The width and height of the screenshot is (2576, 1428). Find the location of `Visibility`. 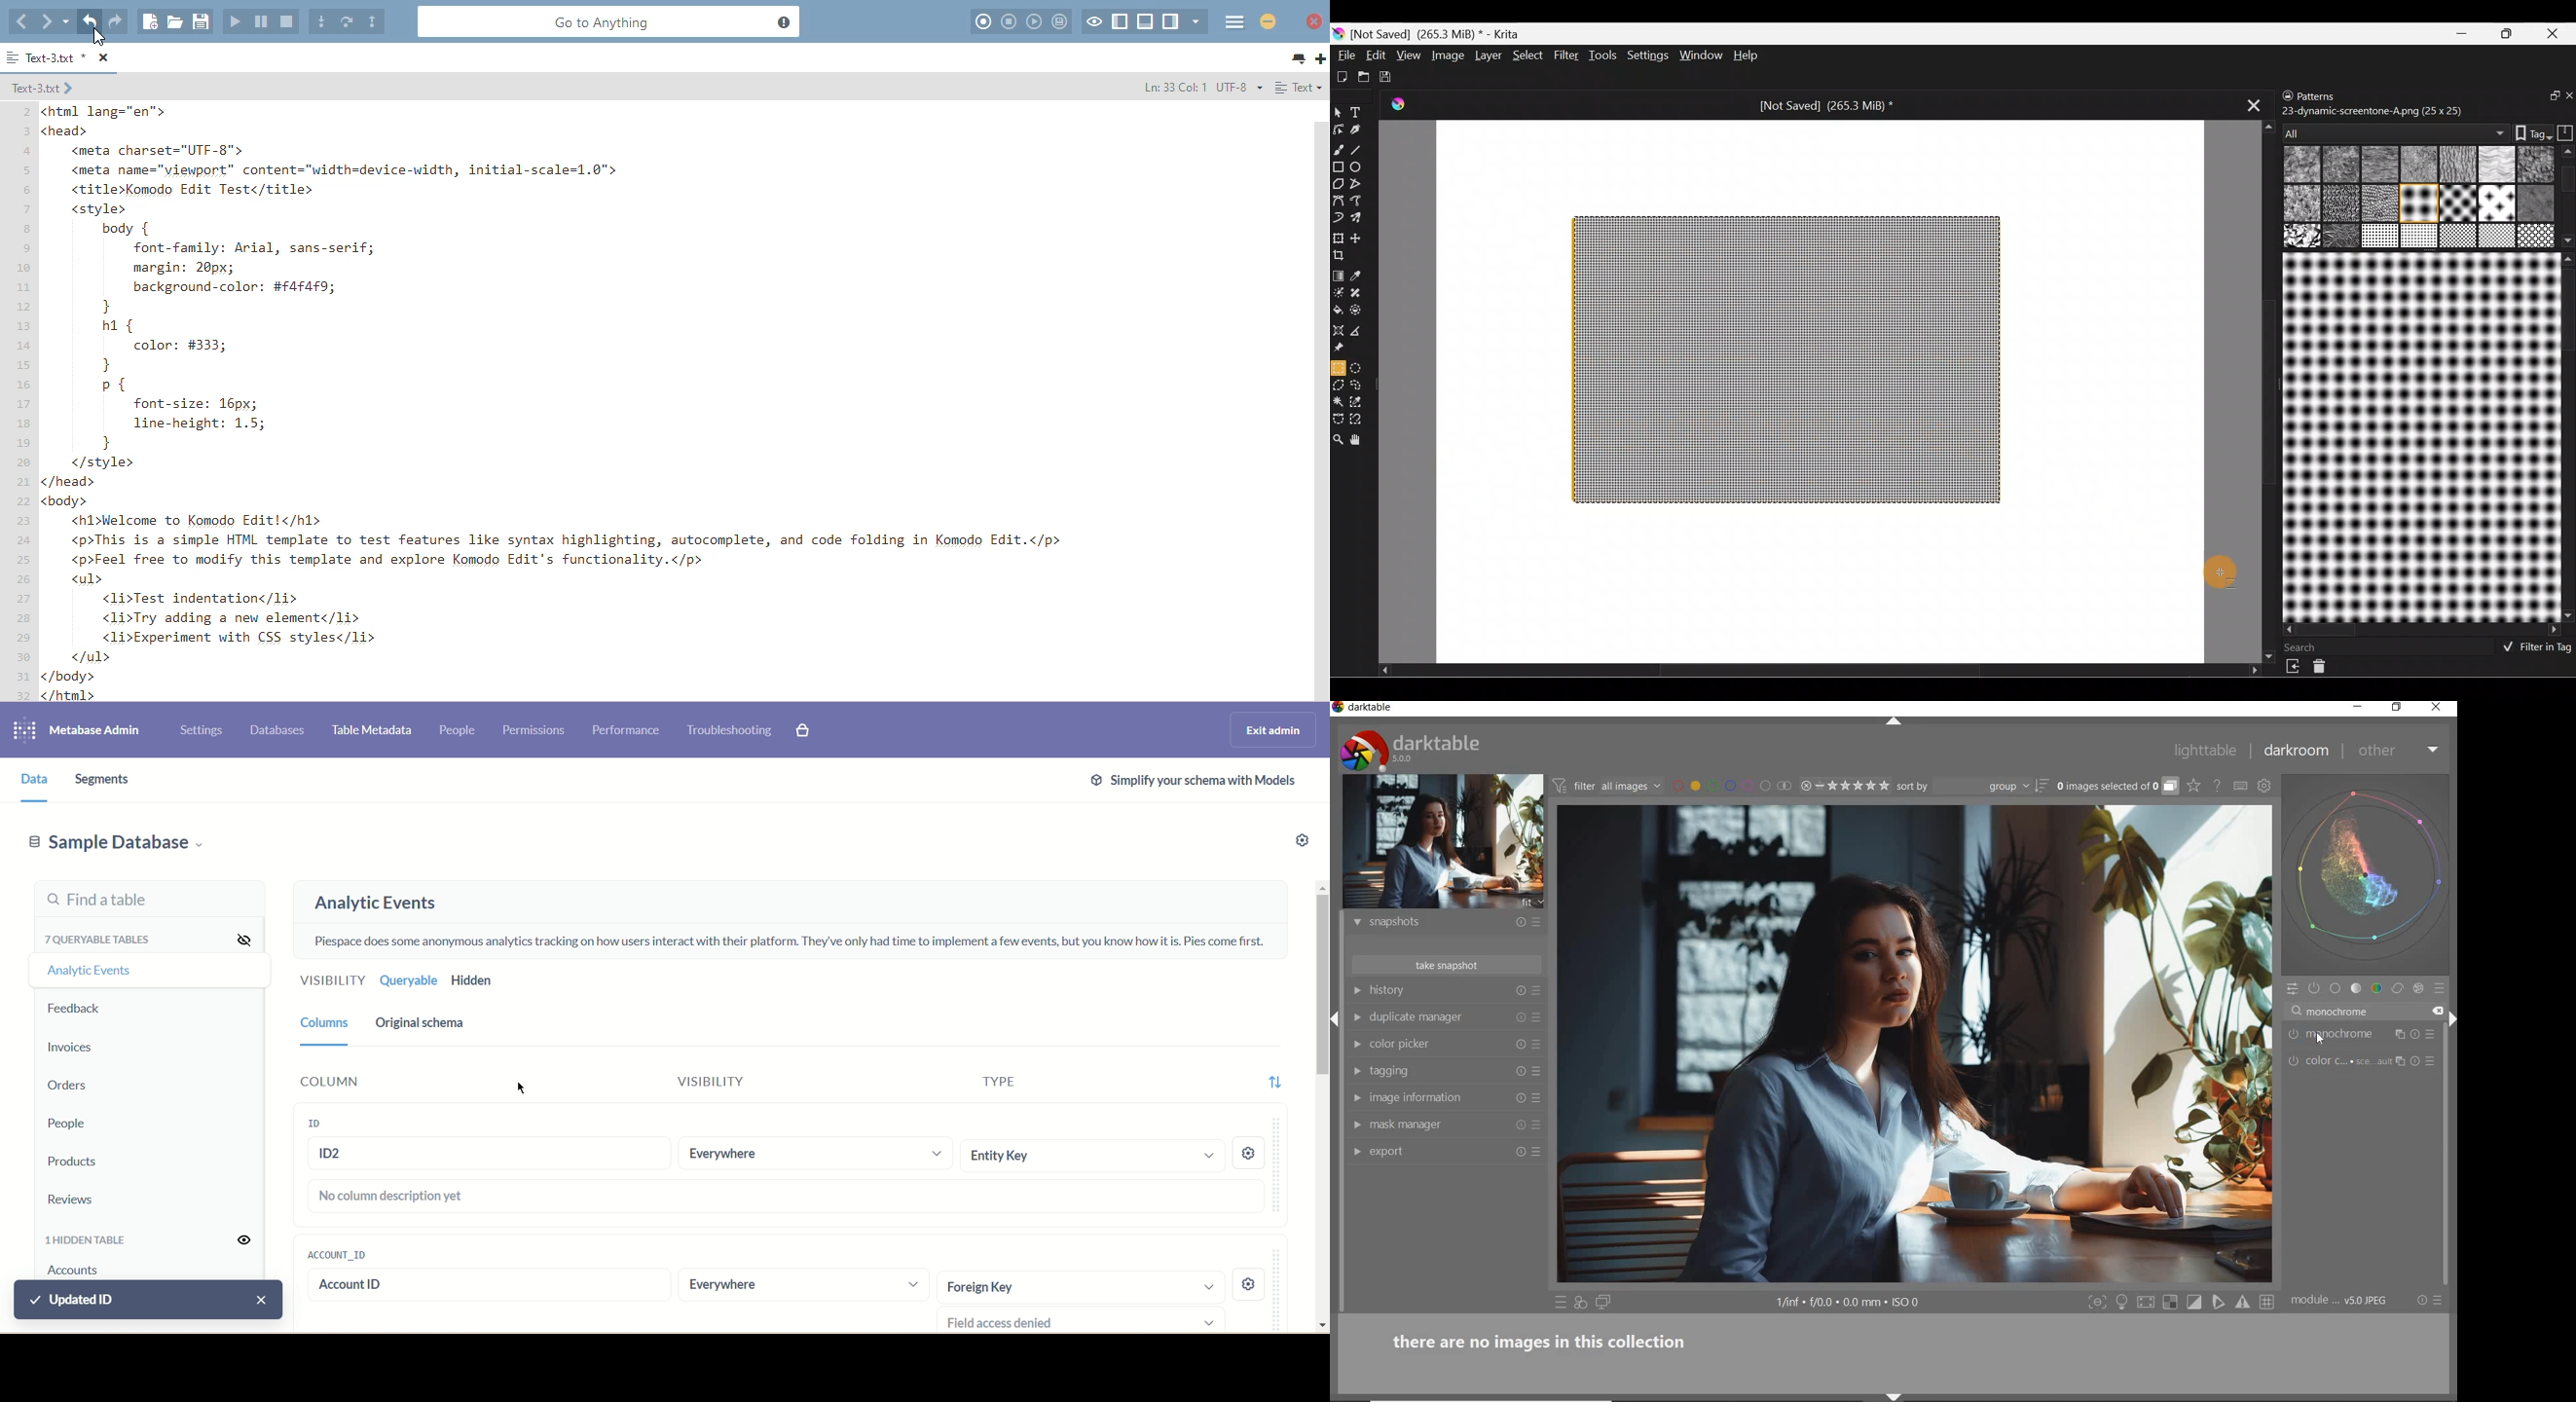

Visibility is located at coordinates (707, 1082).